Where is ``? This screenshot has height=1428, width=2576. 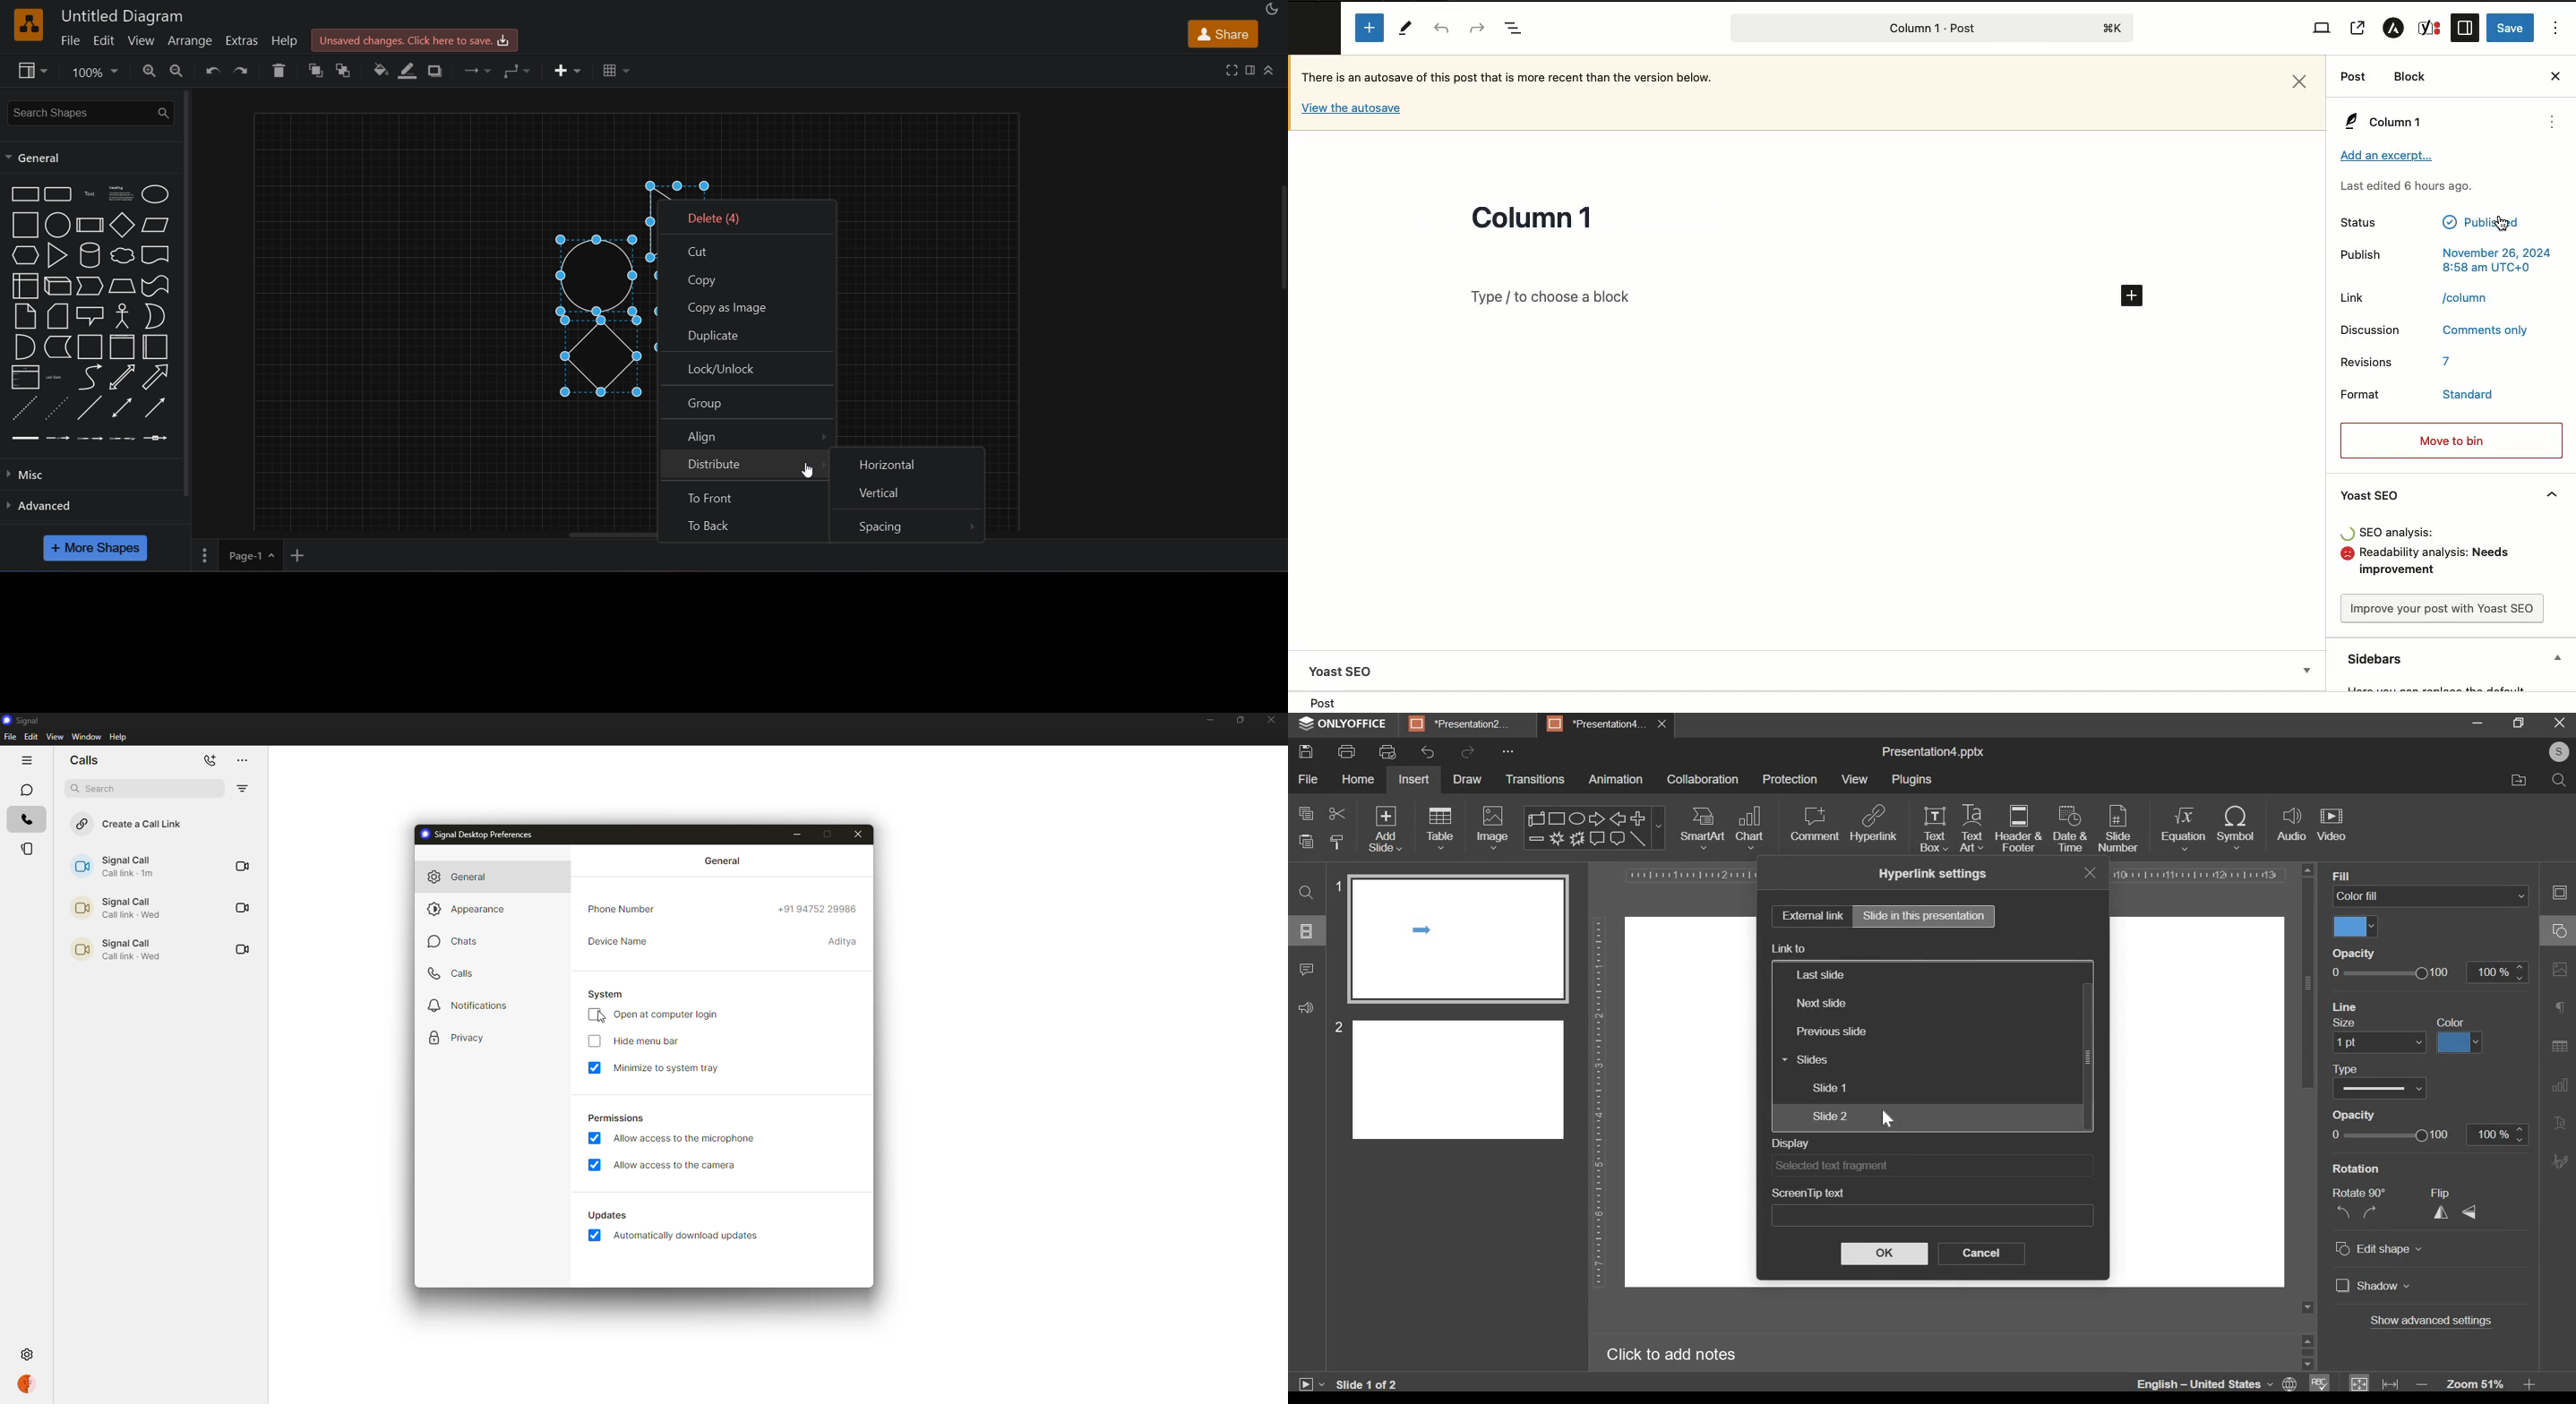
 is located at coordinates (2388, 1006).